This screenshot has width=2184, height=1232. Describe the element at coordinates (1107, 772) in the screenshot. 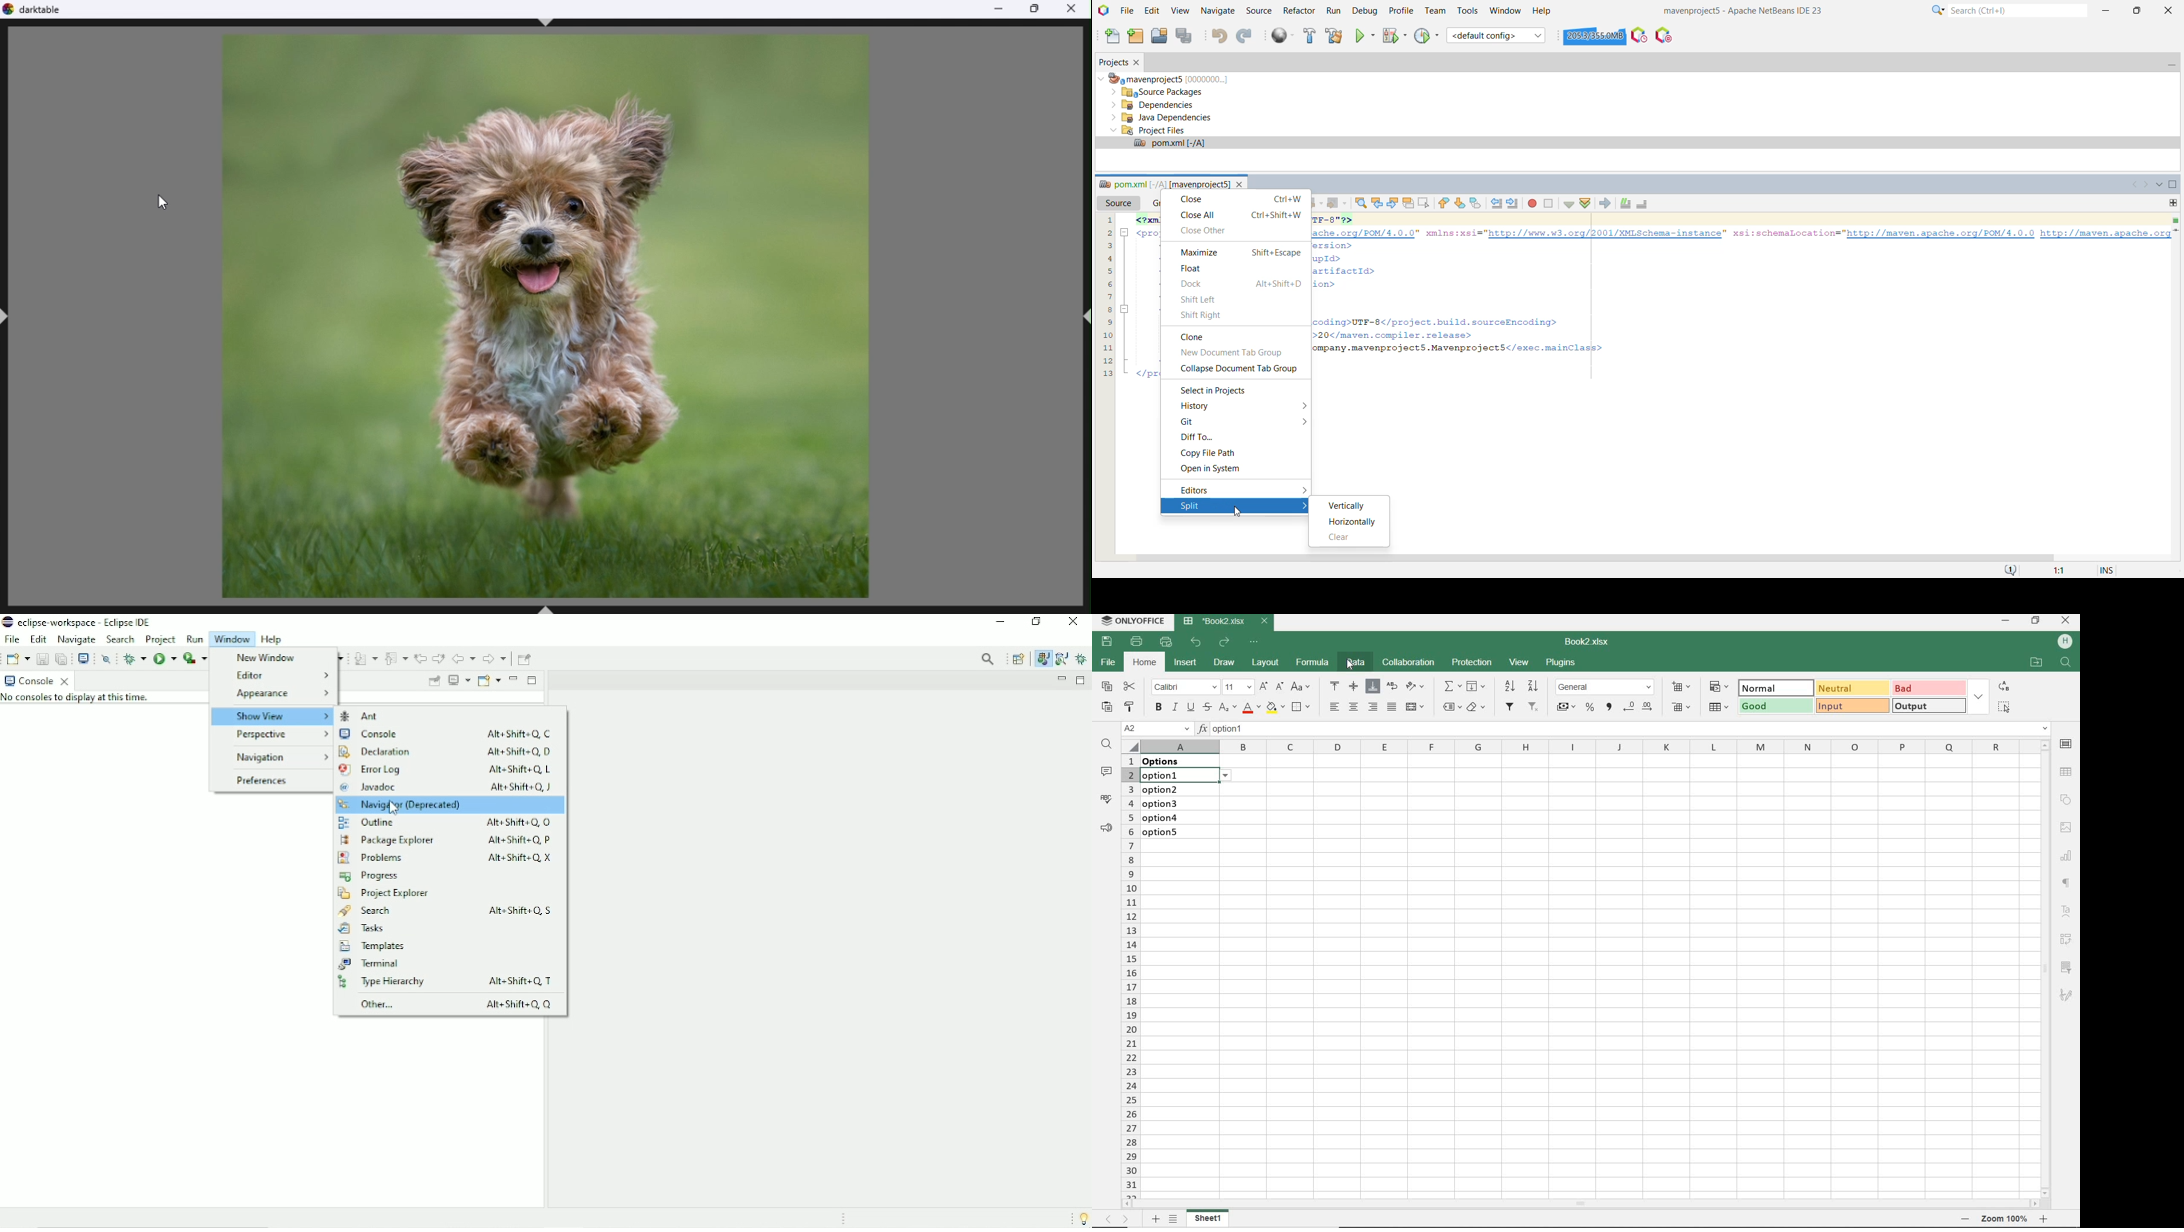

I see `COMMENTS` at that location.